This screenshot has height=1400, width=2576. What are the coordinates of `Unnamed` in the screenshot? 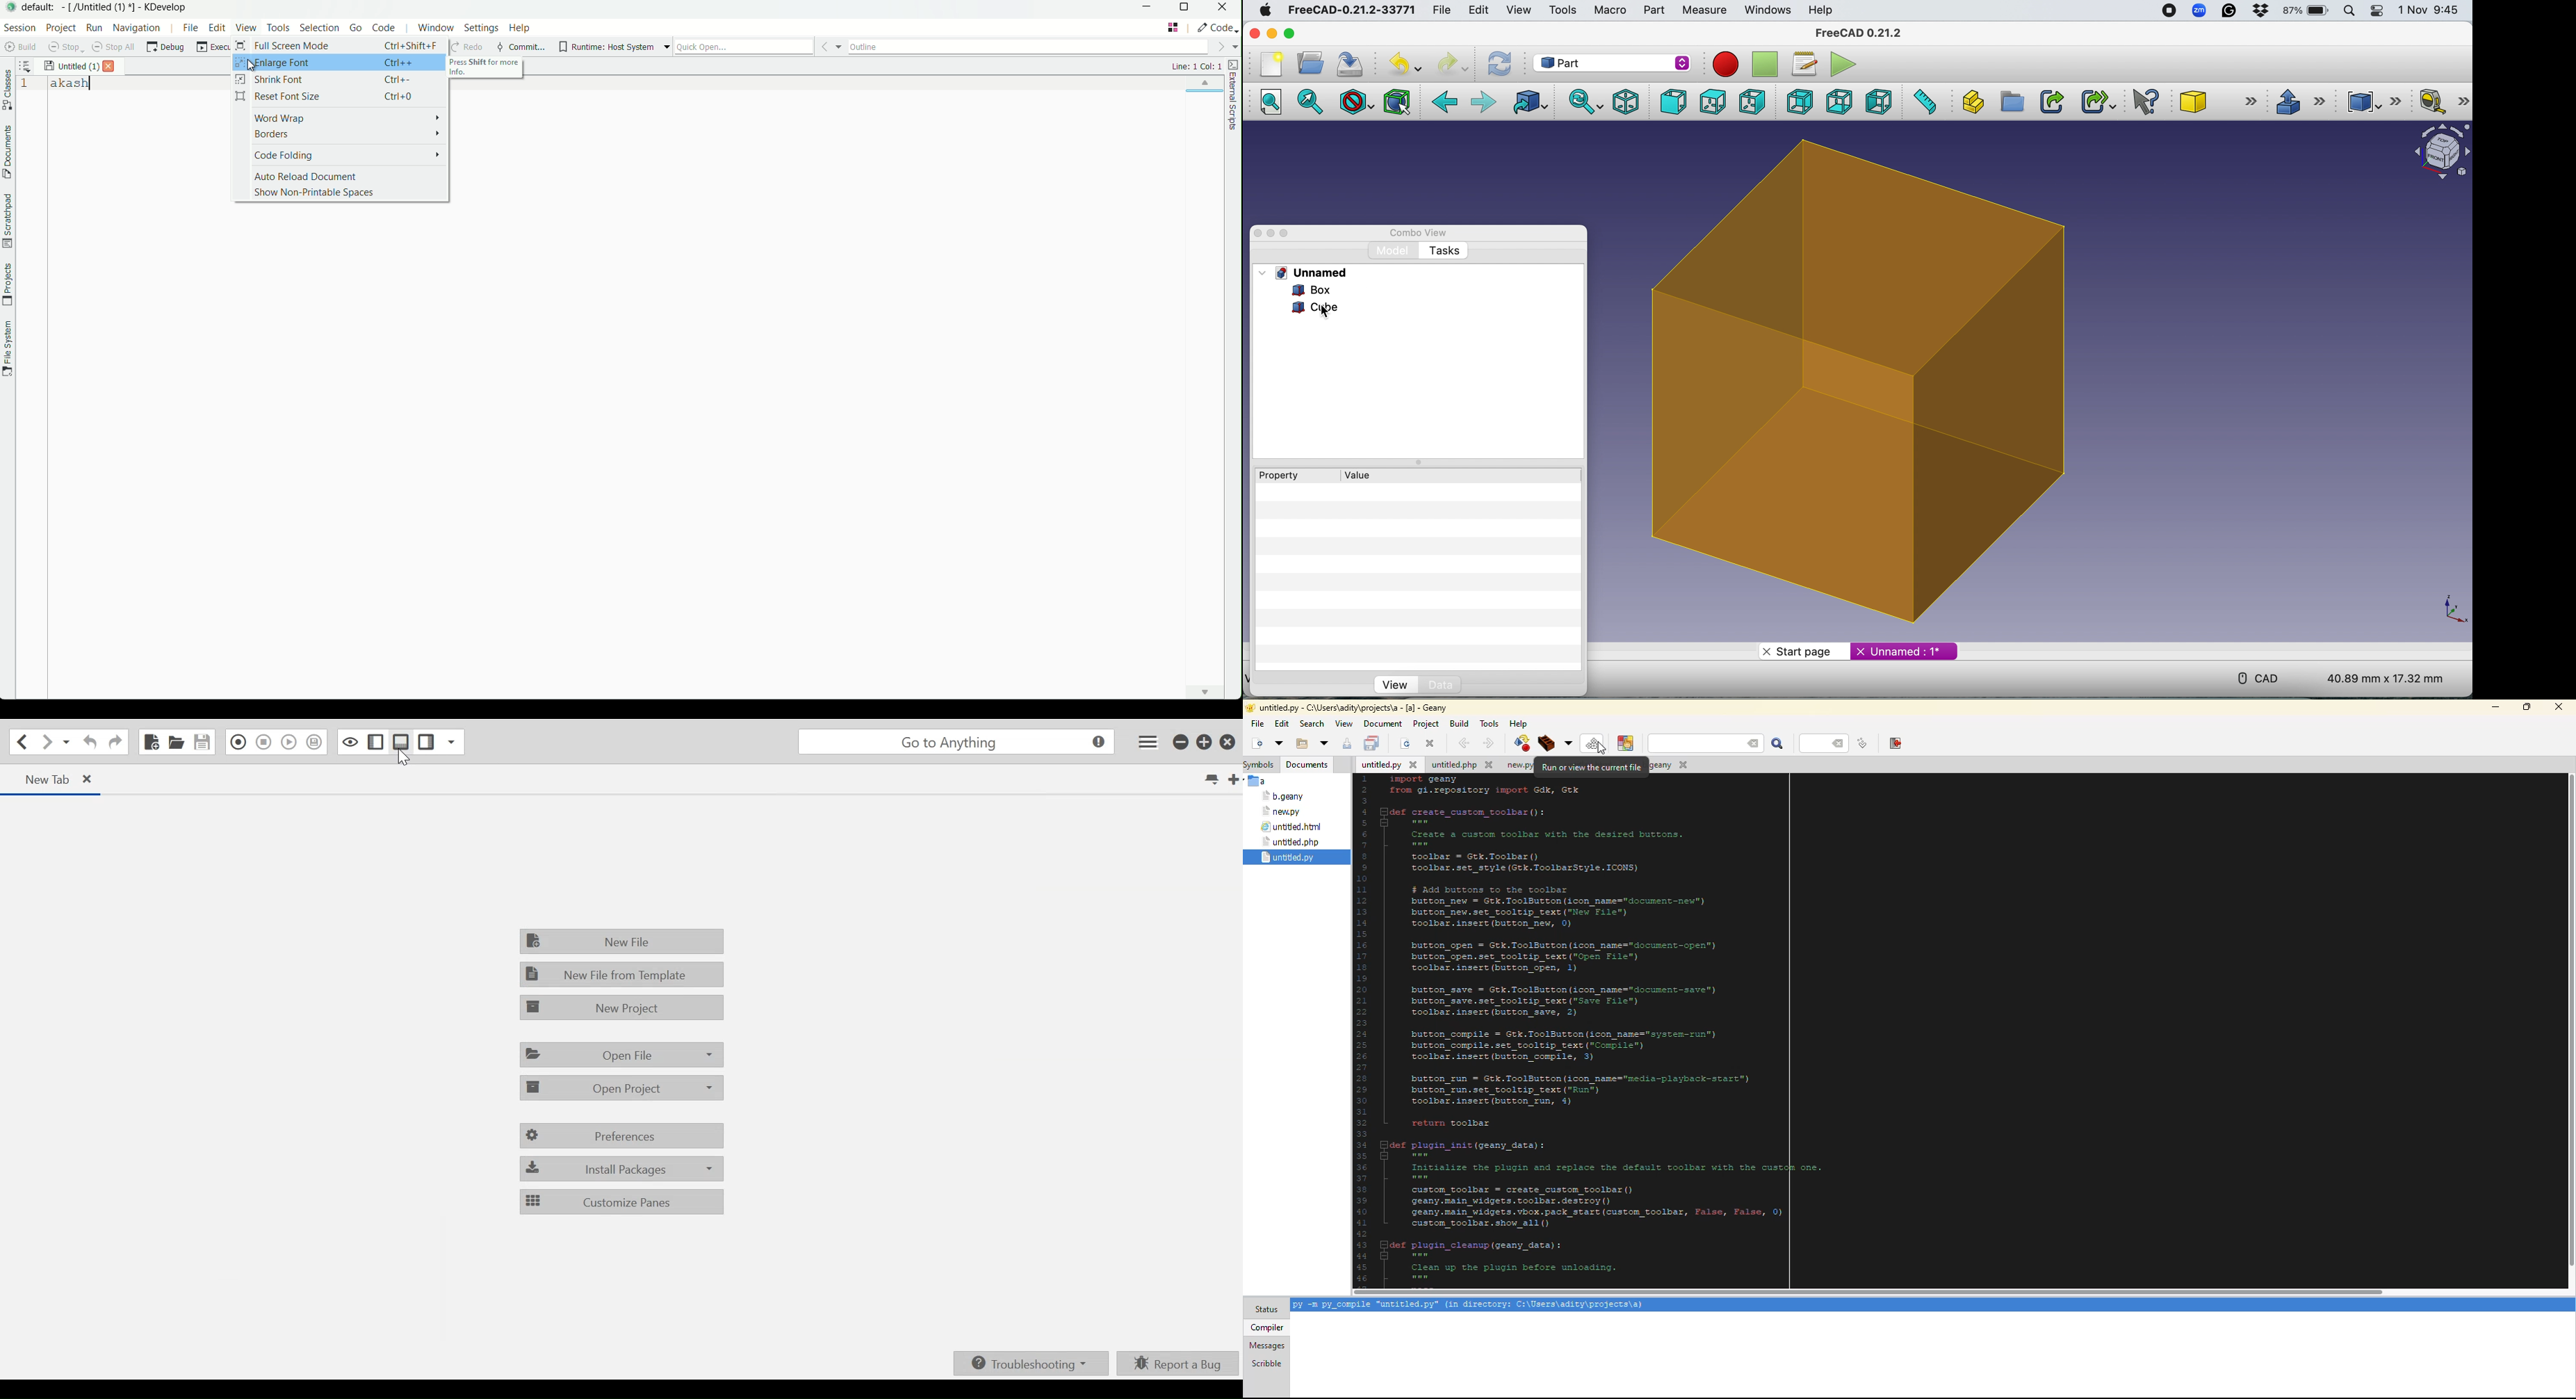 It's located at (1904, 650).